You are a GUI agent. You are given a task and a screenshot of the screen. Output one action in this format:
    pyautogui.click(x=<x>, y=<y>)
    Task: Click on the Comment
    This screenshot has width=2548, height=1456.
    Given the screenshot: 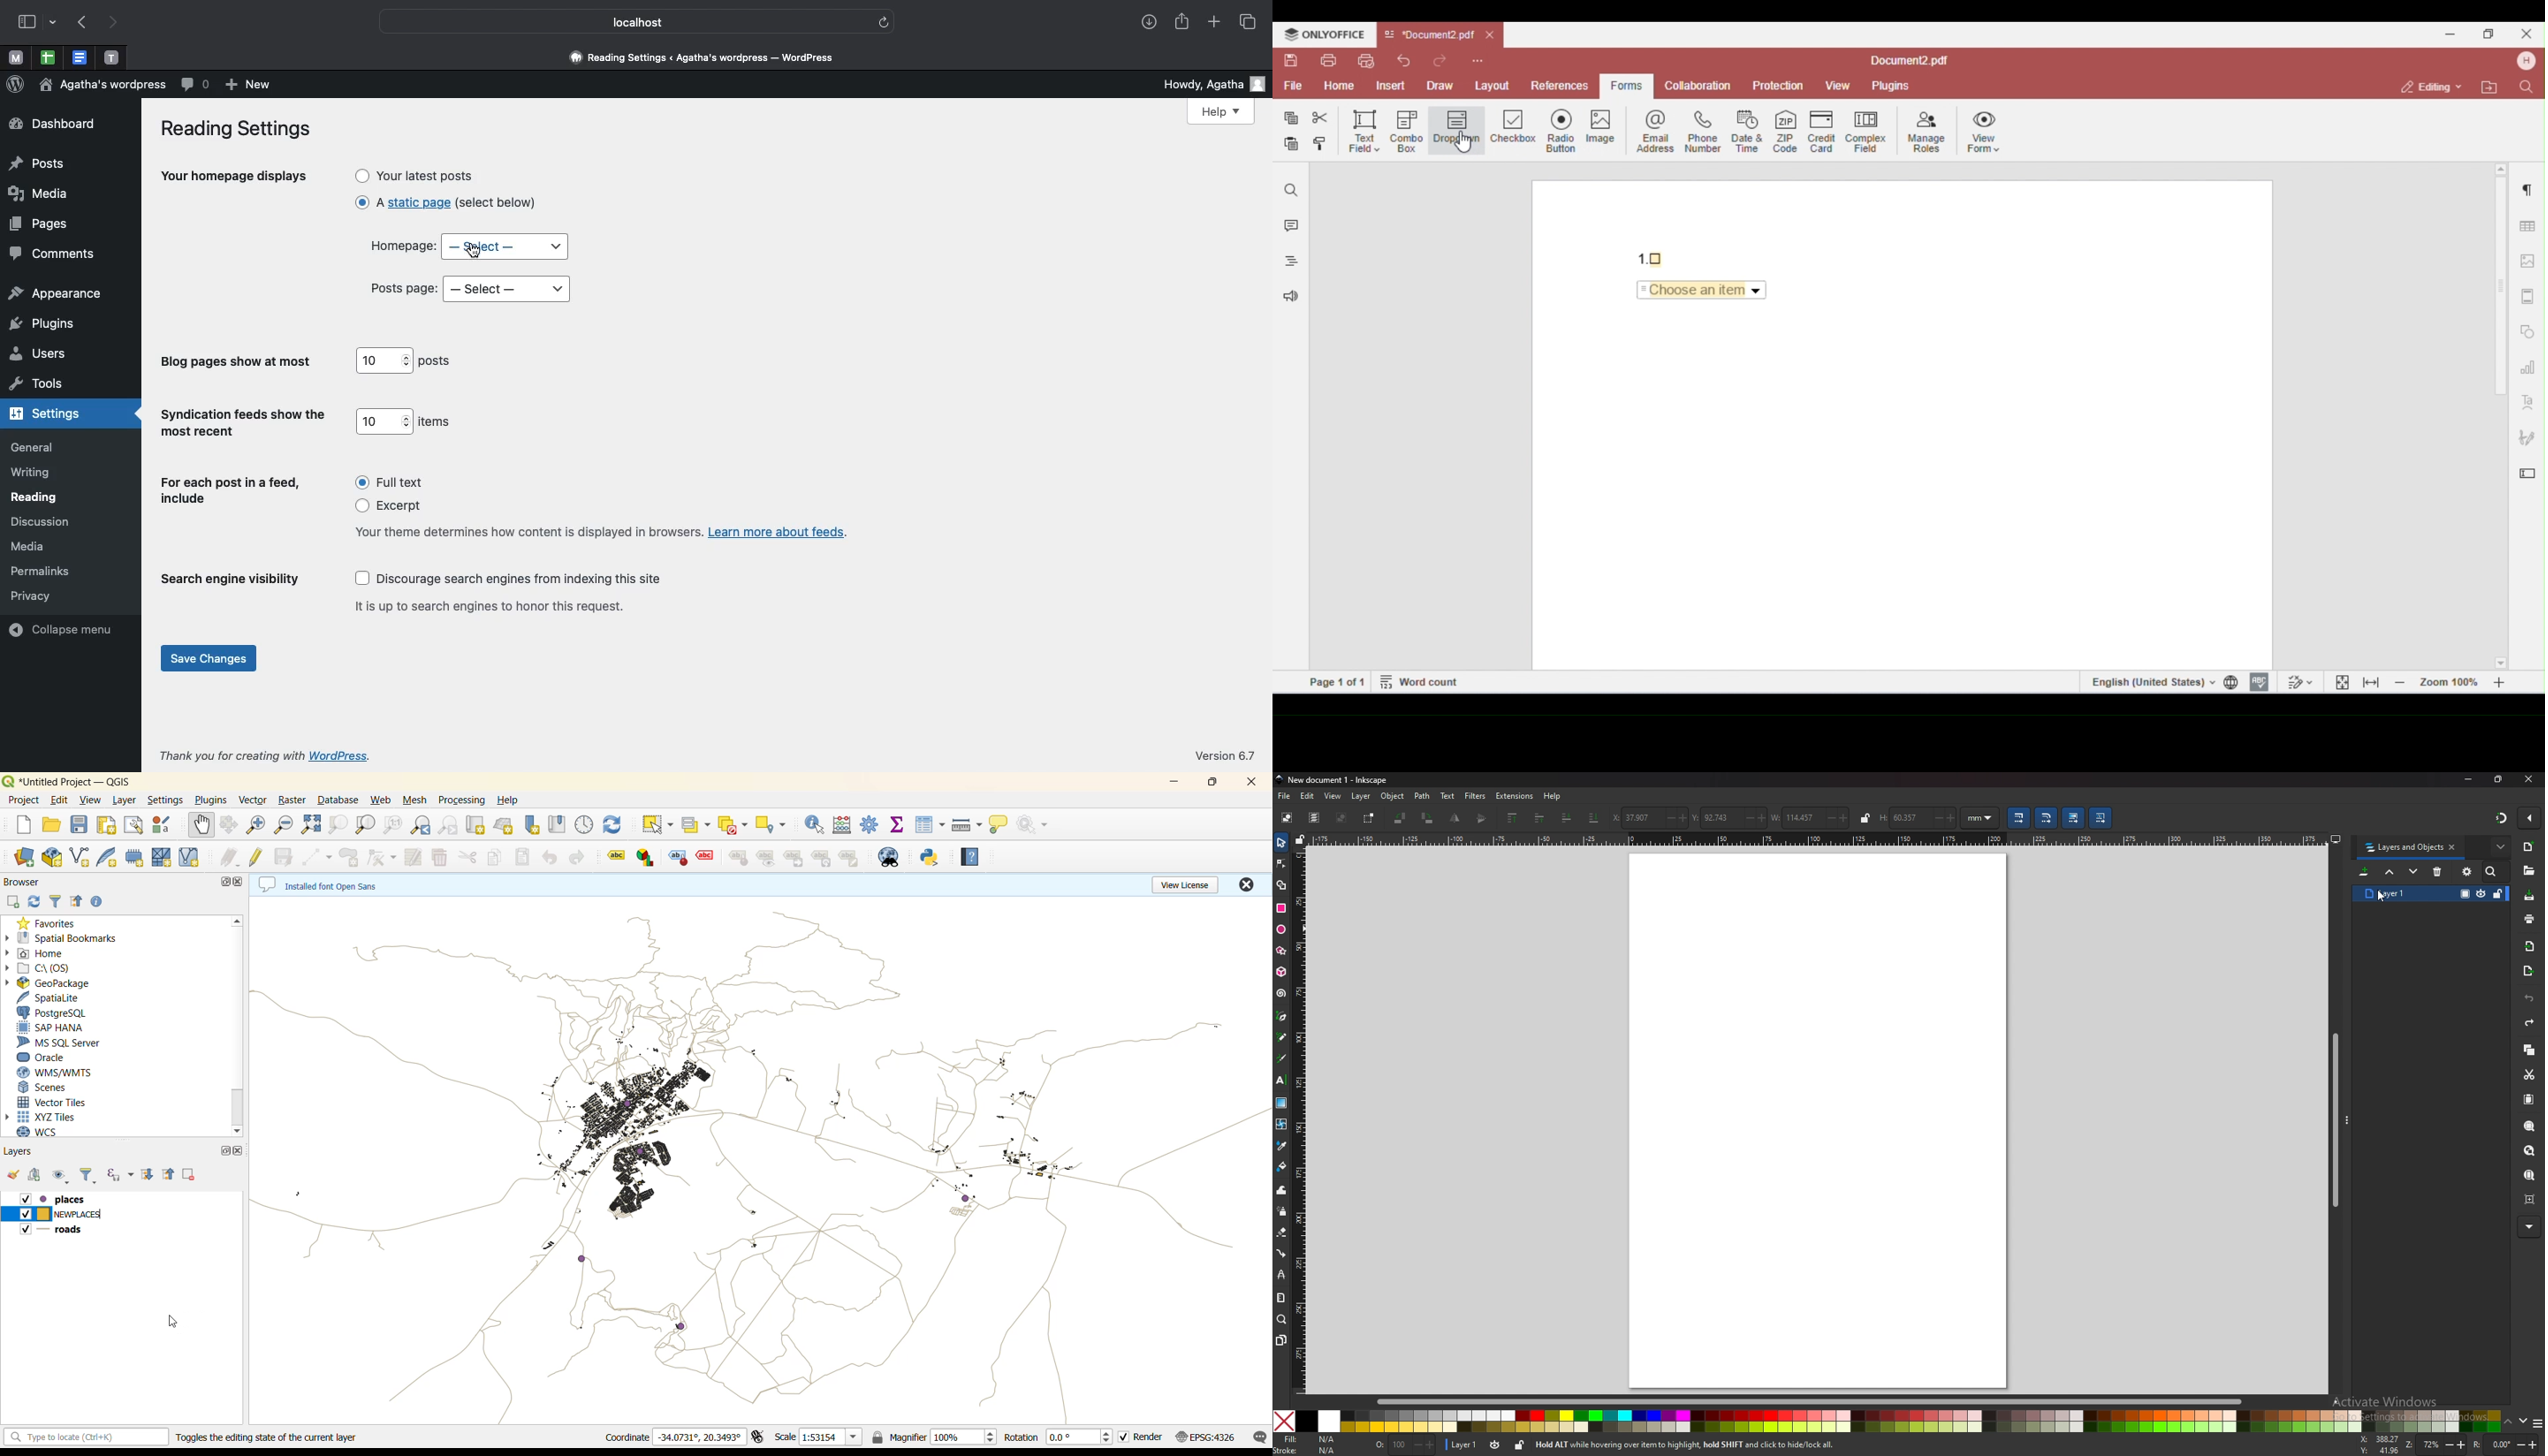 What is the action you would take?
    pyautogui.click(x=196, y=85)
    